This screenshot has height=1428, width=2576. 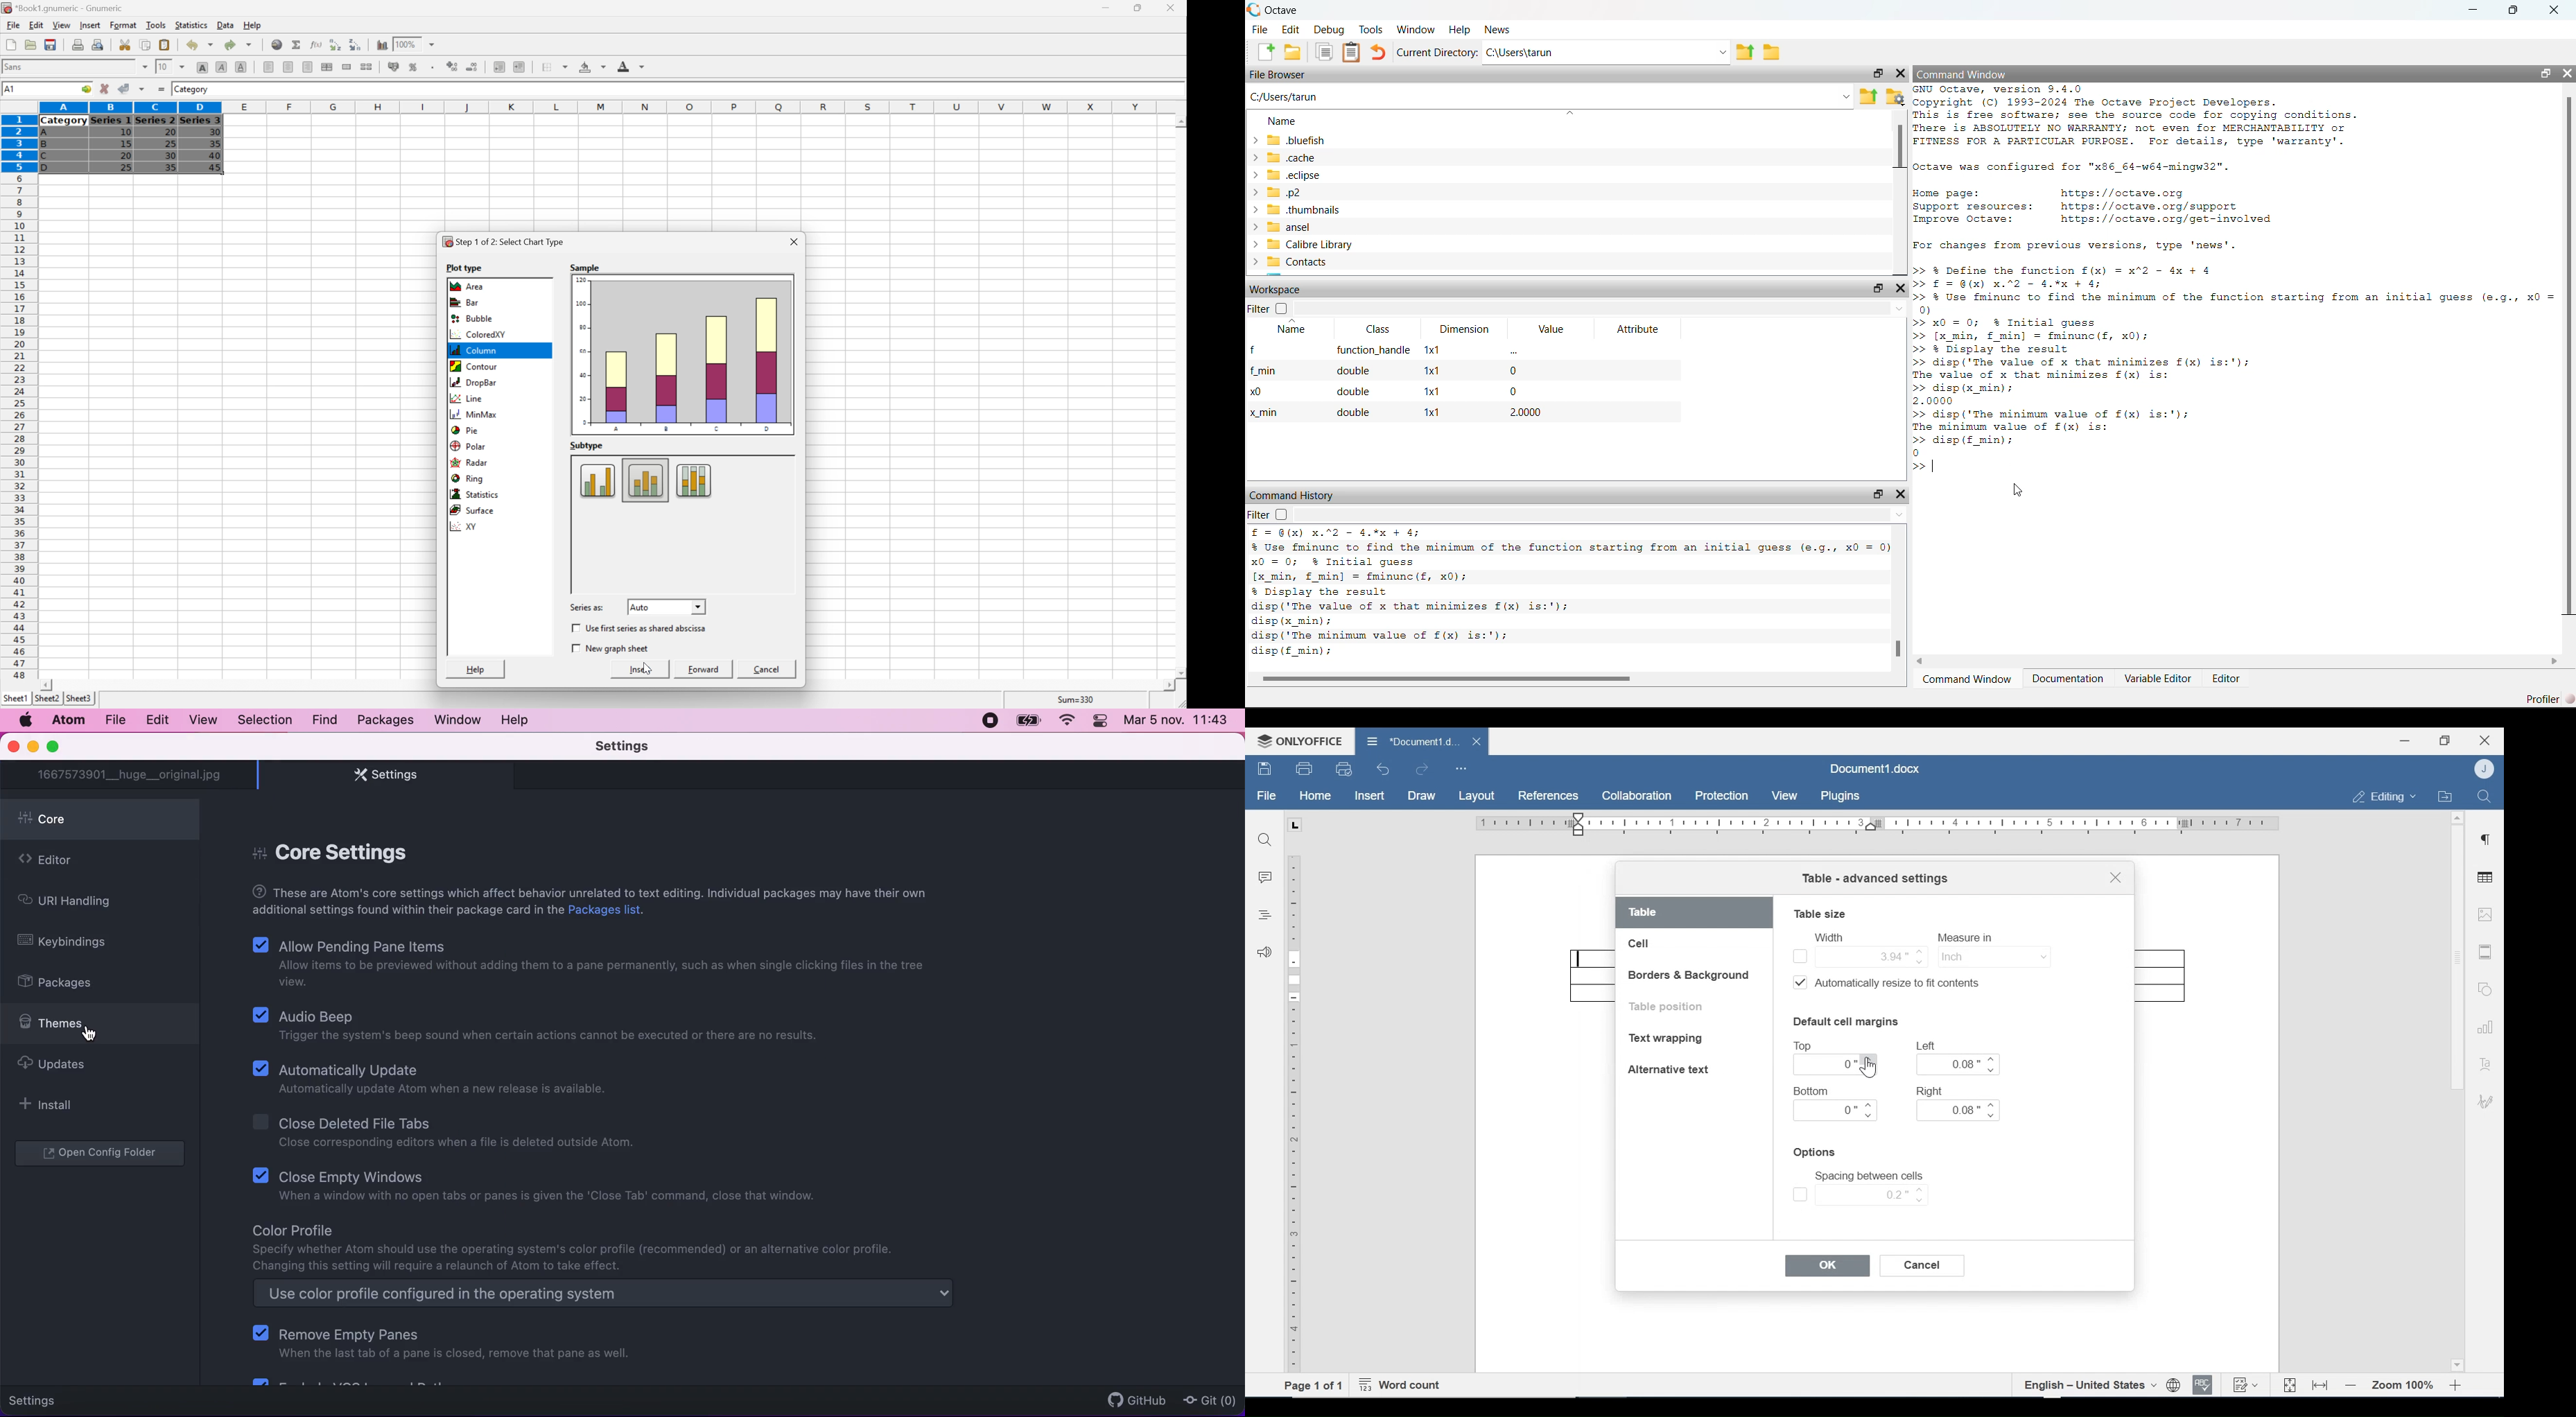 I want to click on 15, so click(x=126, y=143).